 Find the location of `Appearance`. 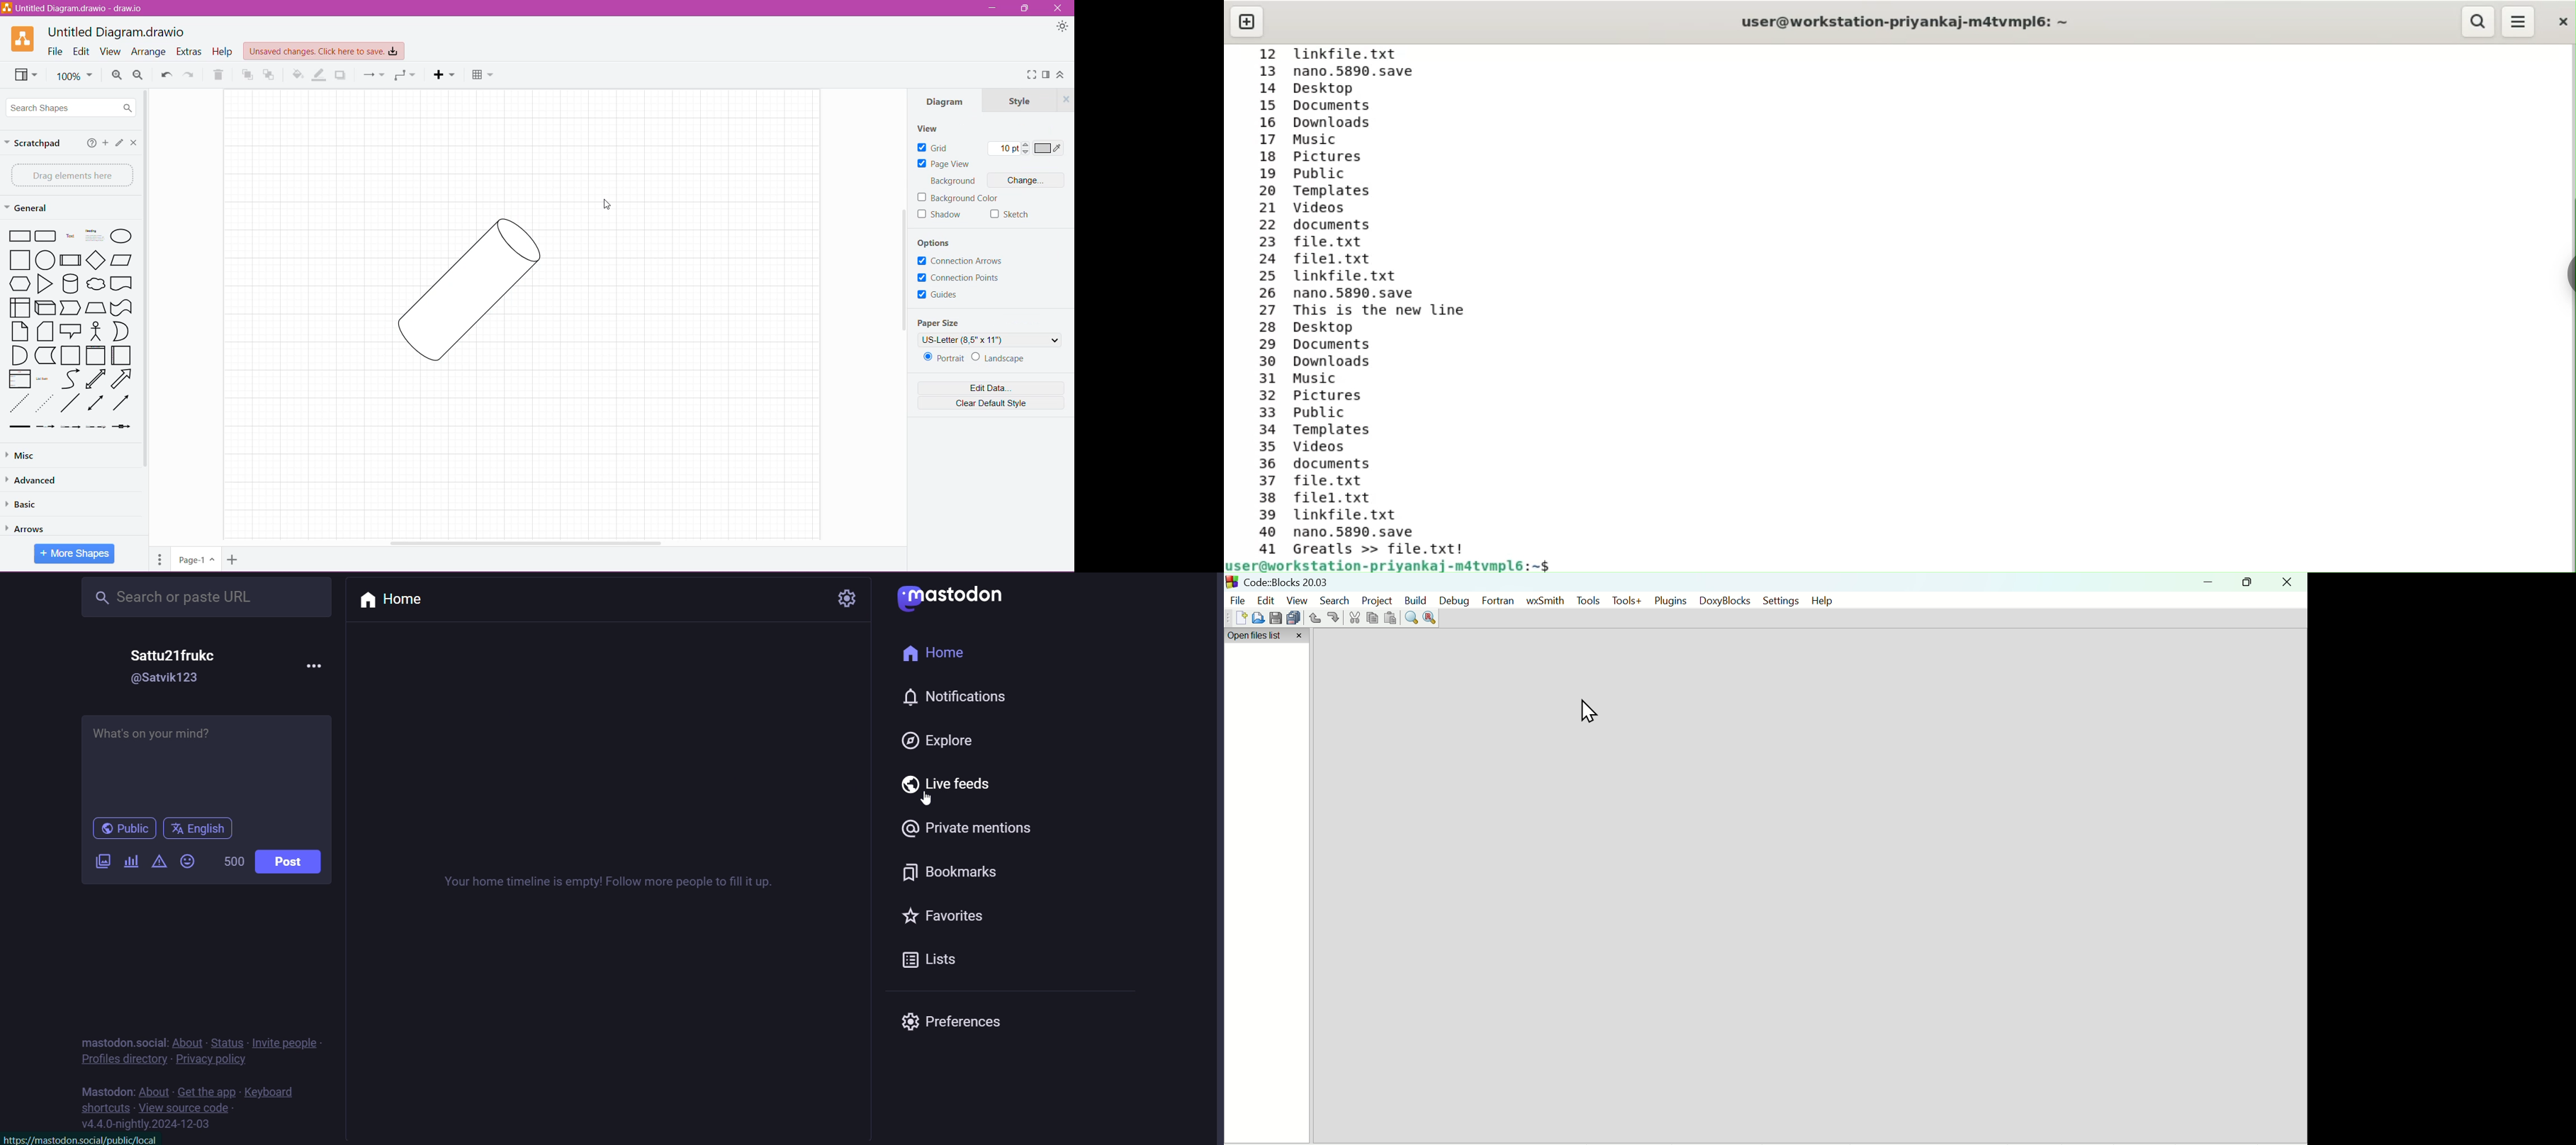

Appearance is located at coordinates (1061, 26).